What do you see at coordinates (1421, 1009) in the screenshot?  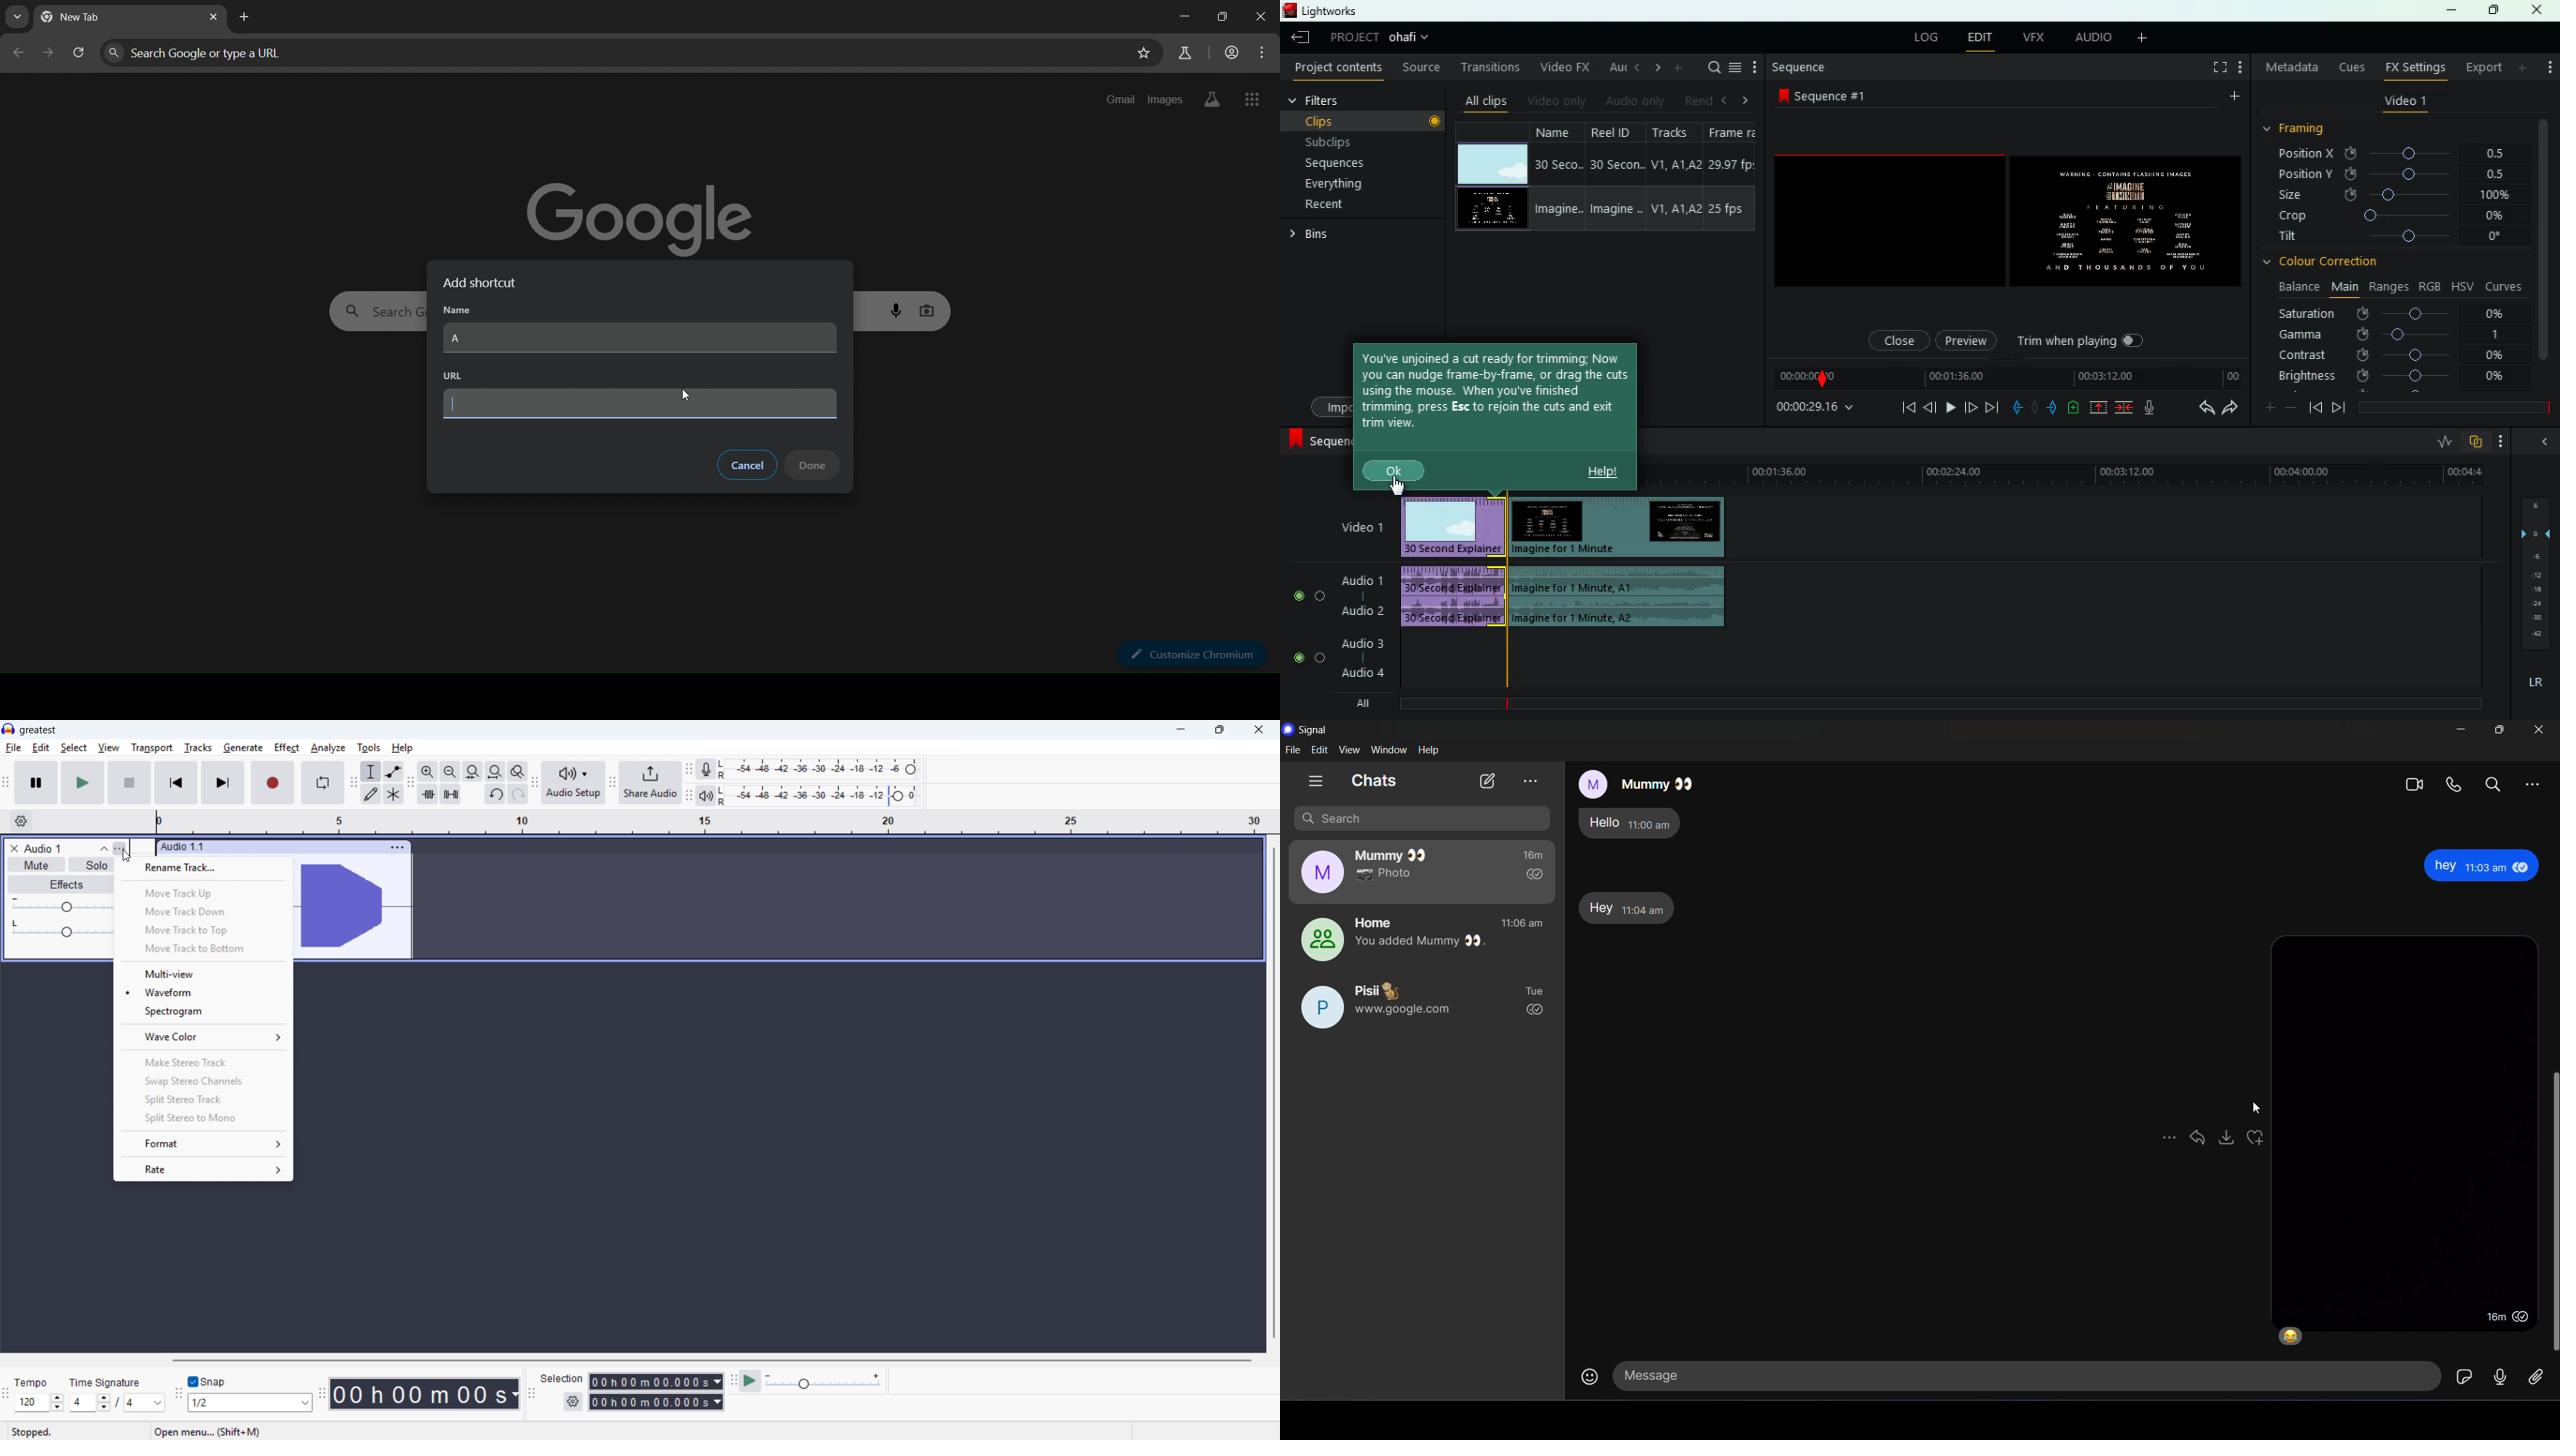 I see `pisii chat` at bounding box center [1421, 1009].